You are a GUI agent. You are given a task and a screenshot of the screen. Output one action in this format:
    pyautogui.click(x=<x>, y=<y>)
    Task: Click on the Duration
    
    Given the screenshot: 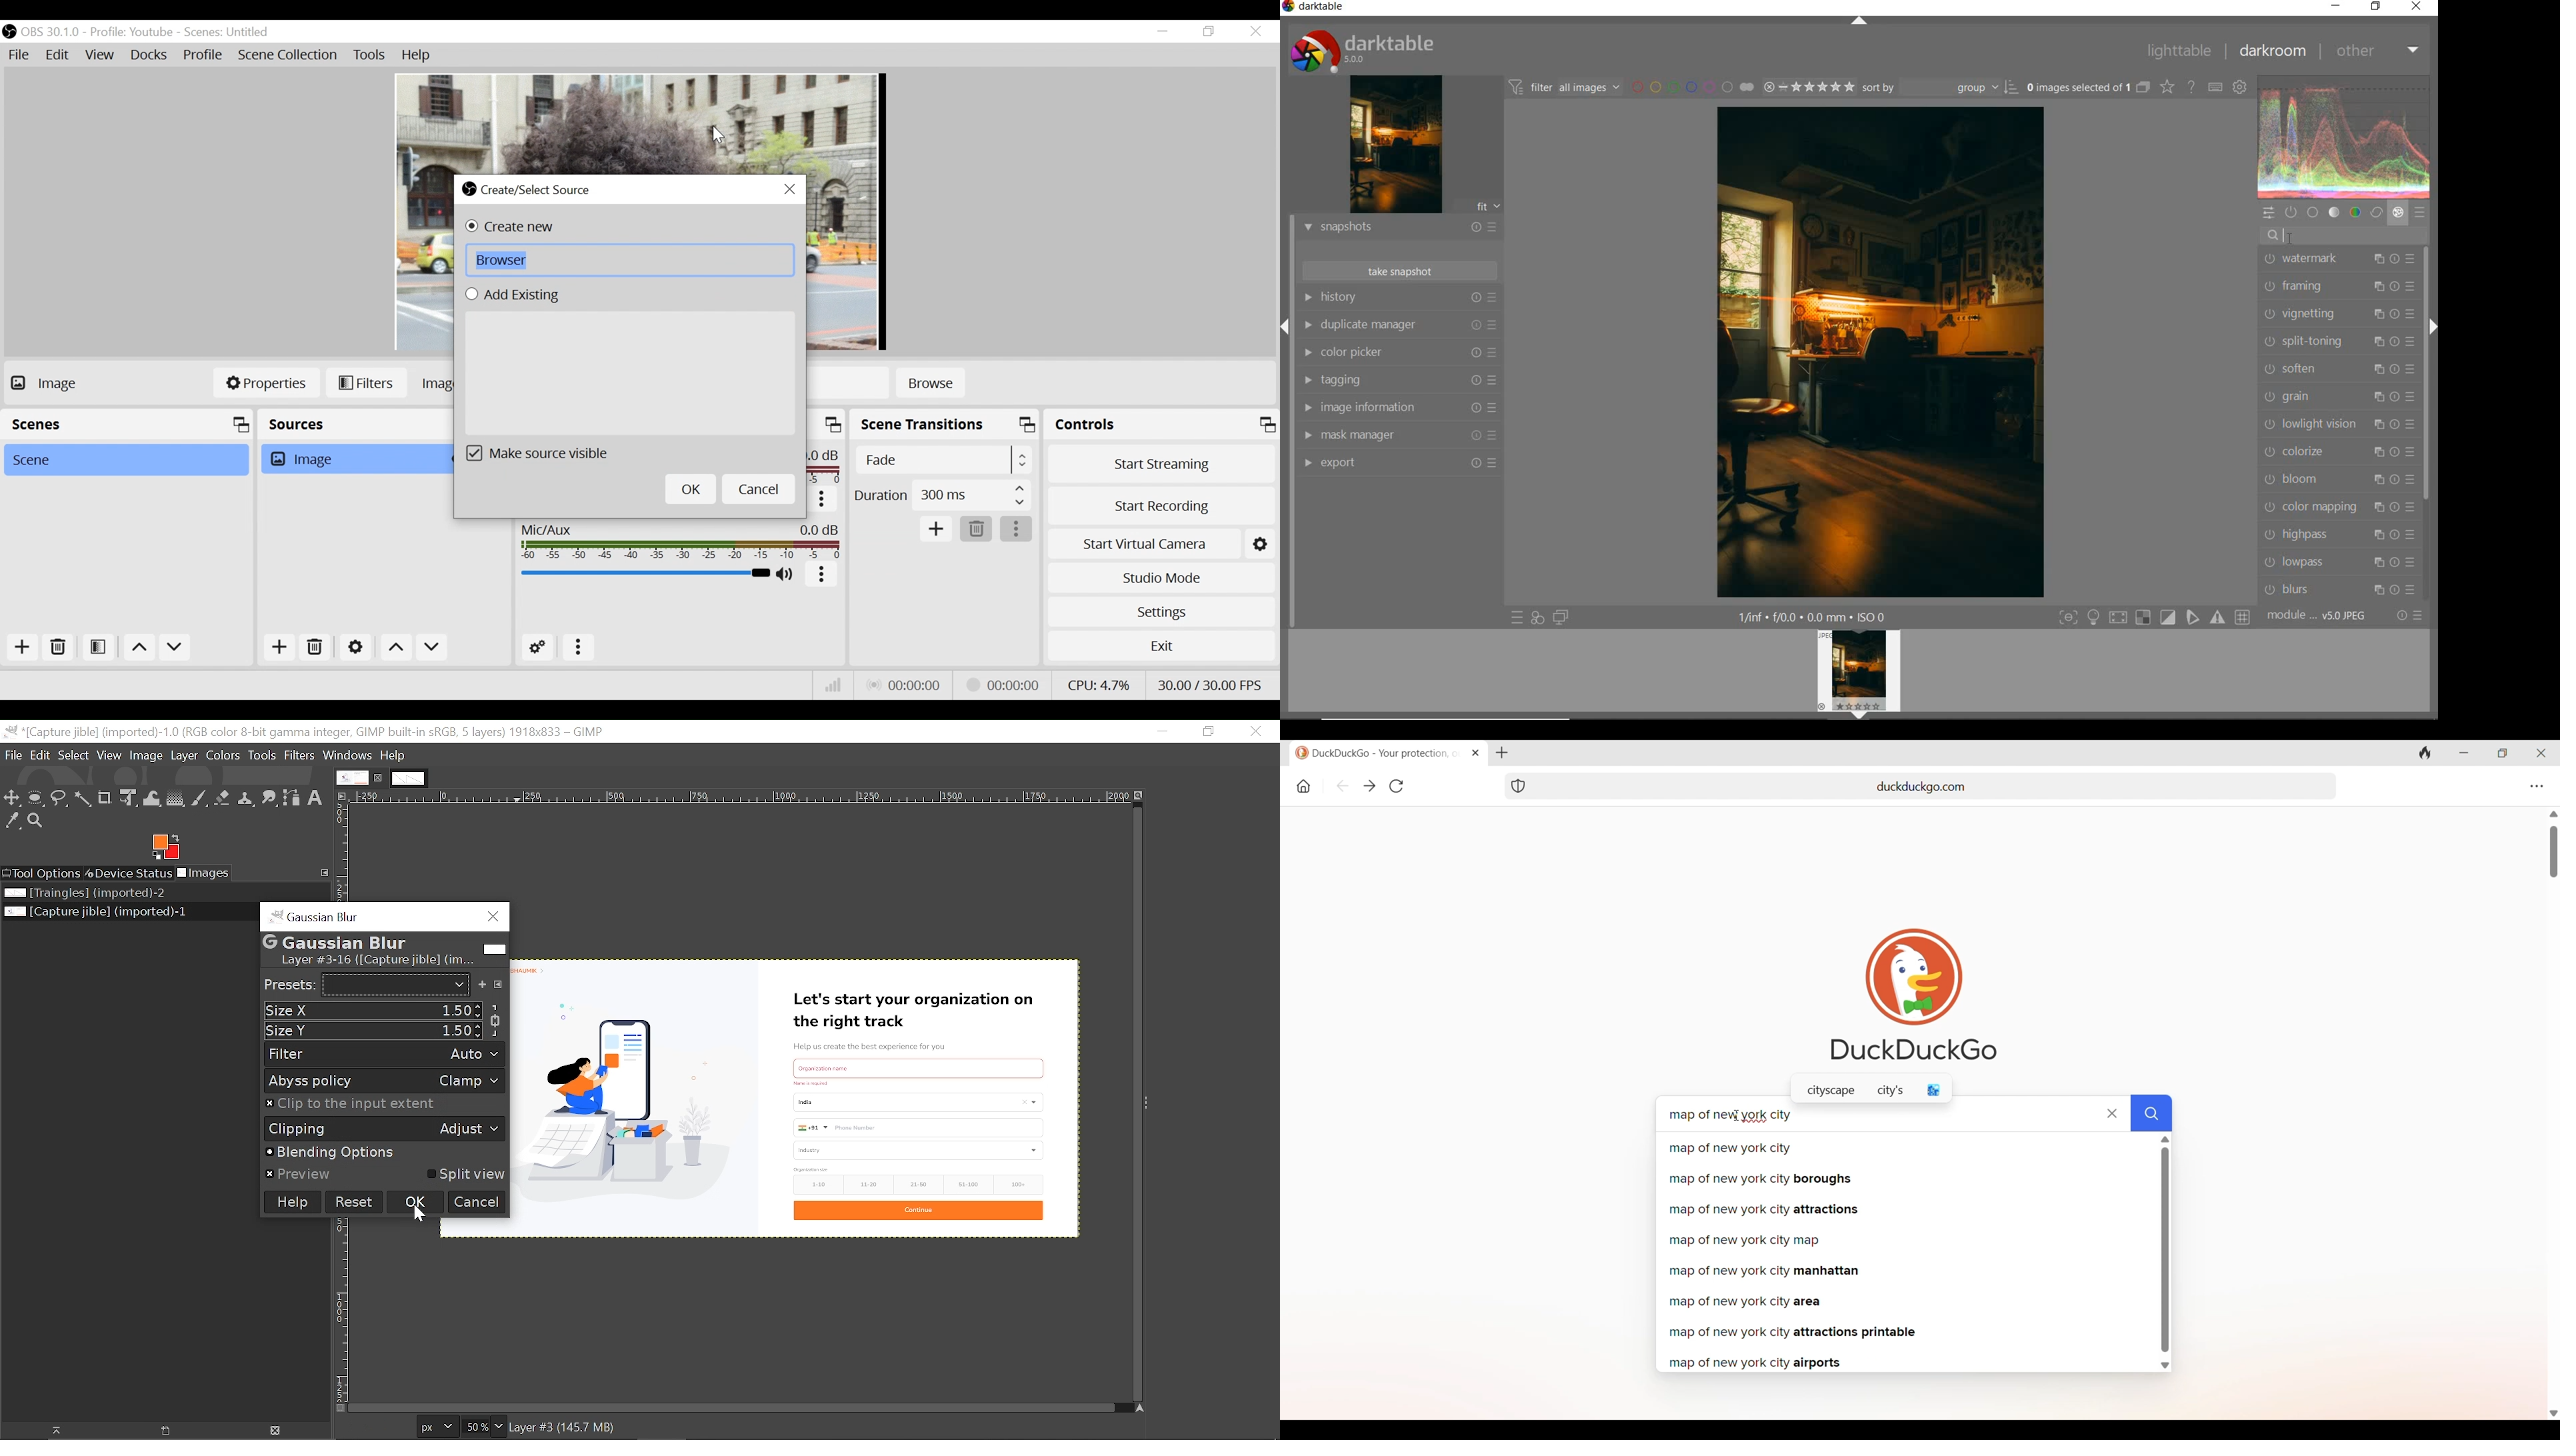 What is the action you would take?
    pyautogui.click(x=942, y=497)
    